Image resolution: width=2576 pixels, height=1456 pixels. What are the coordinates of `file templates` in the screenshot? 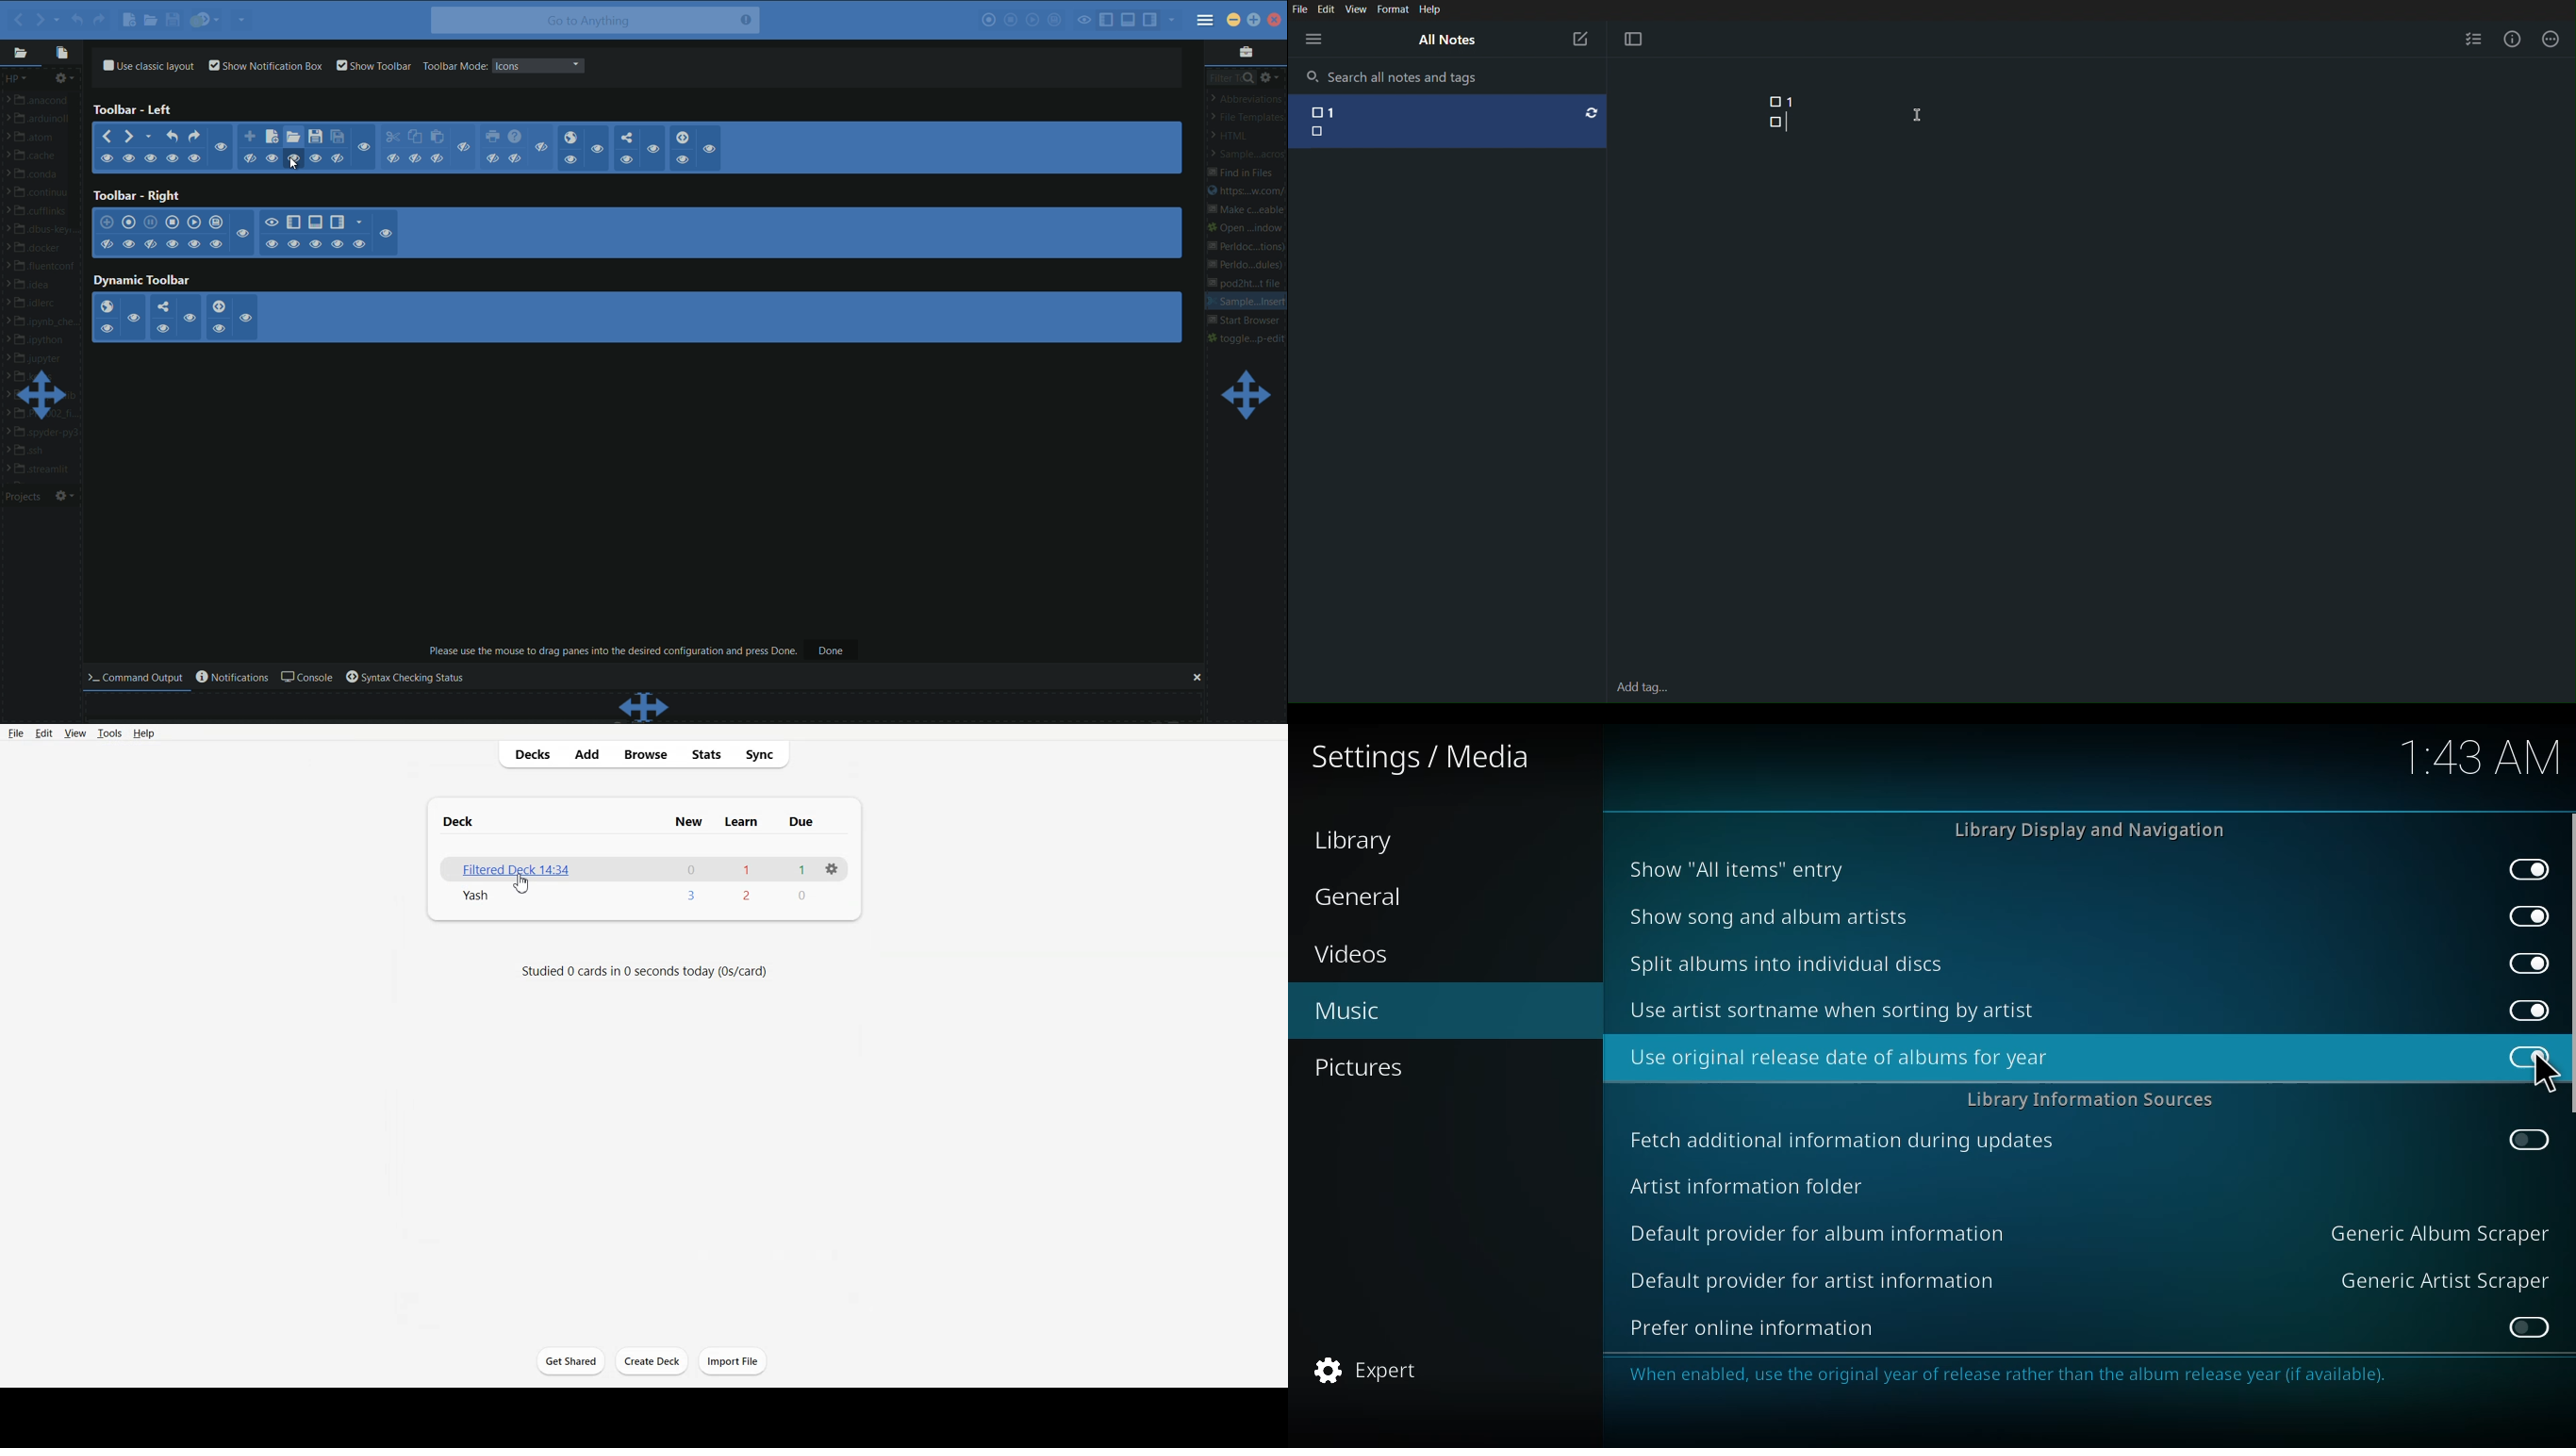 It's located at (1247, 118).